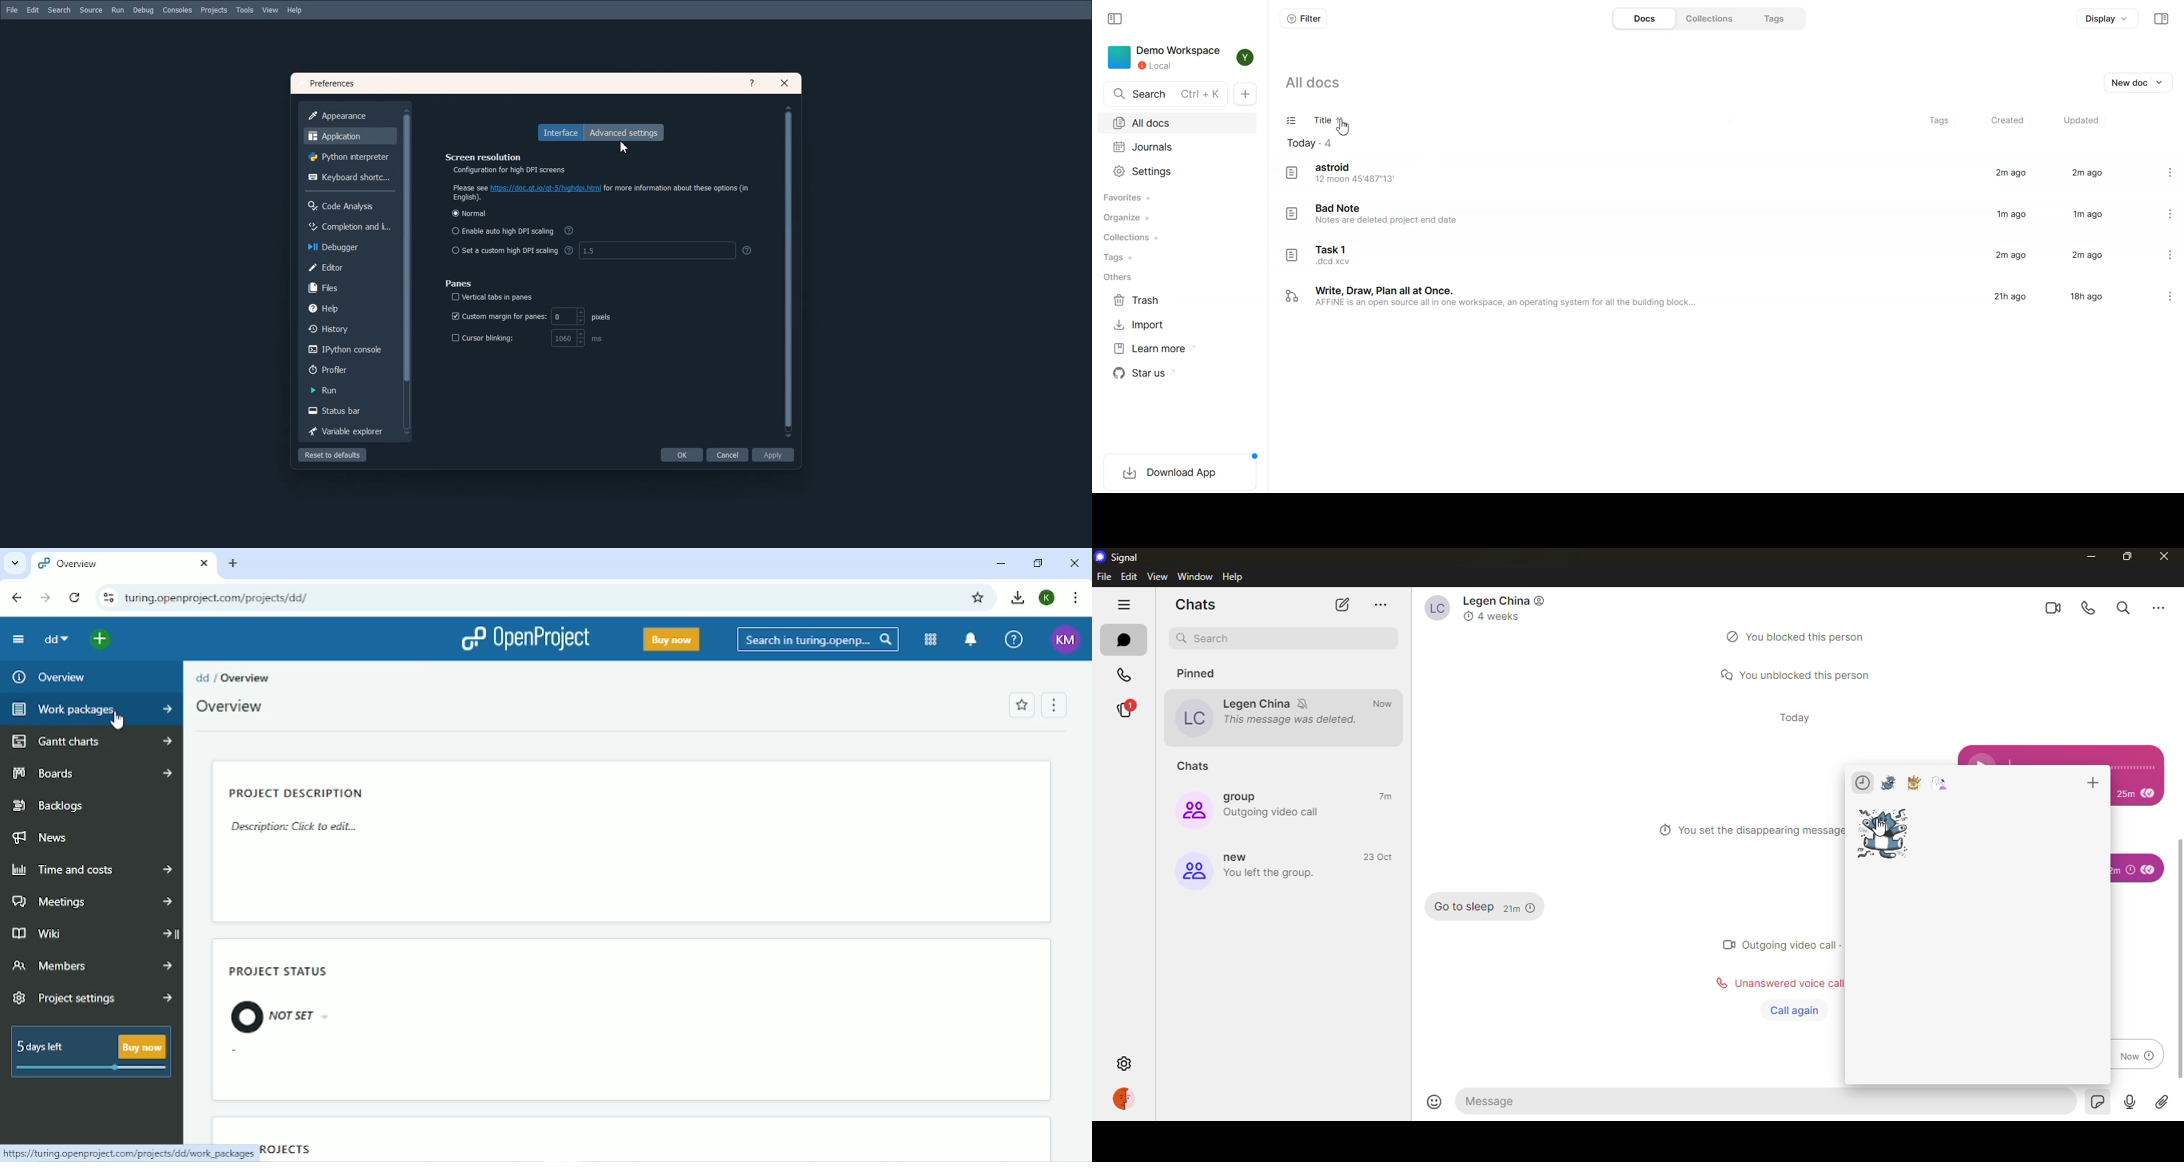 The width and height of the screenshot is (2184, 1176). What do you see at coordinates (349, 156) in the screenshot?
I see `Python interpreter` at bounding box center [349, 156].